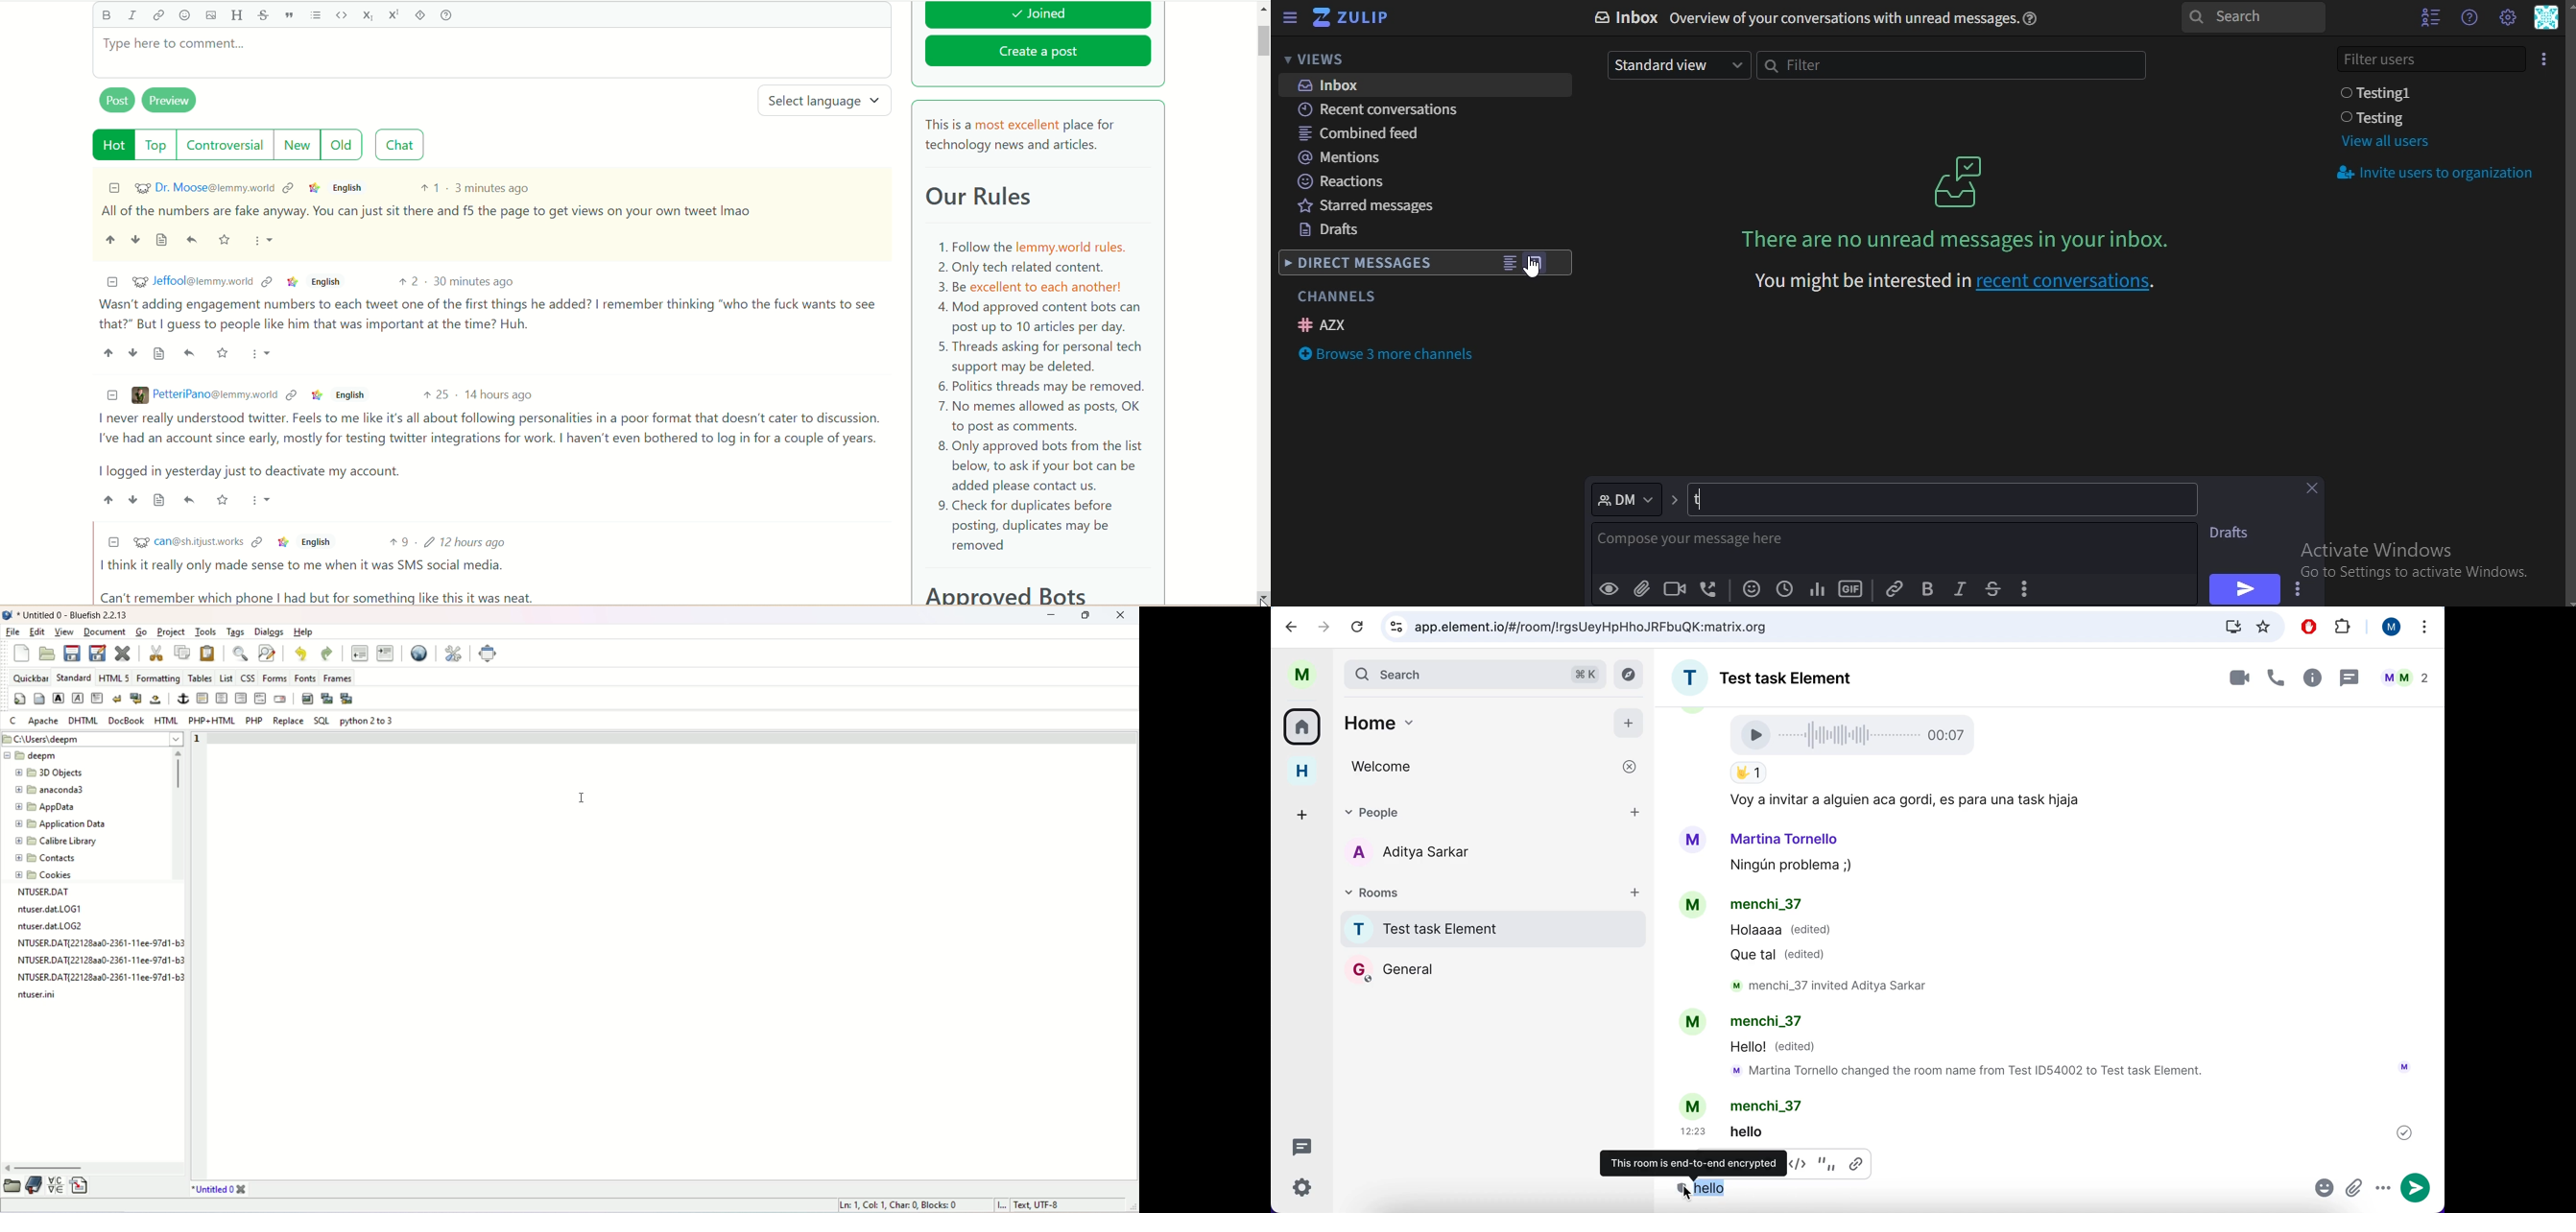 The image size is (2576, 1232). Describe the element at coordinates (1391, 111) in the screenshot. I see `recent conversations` at that location.